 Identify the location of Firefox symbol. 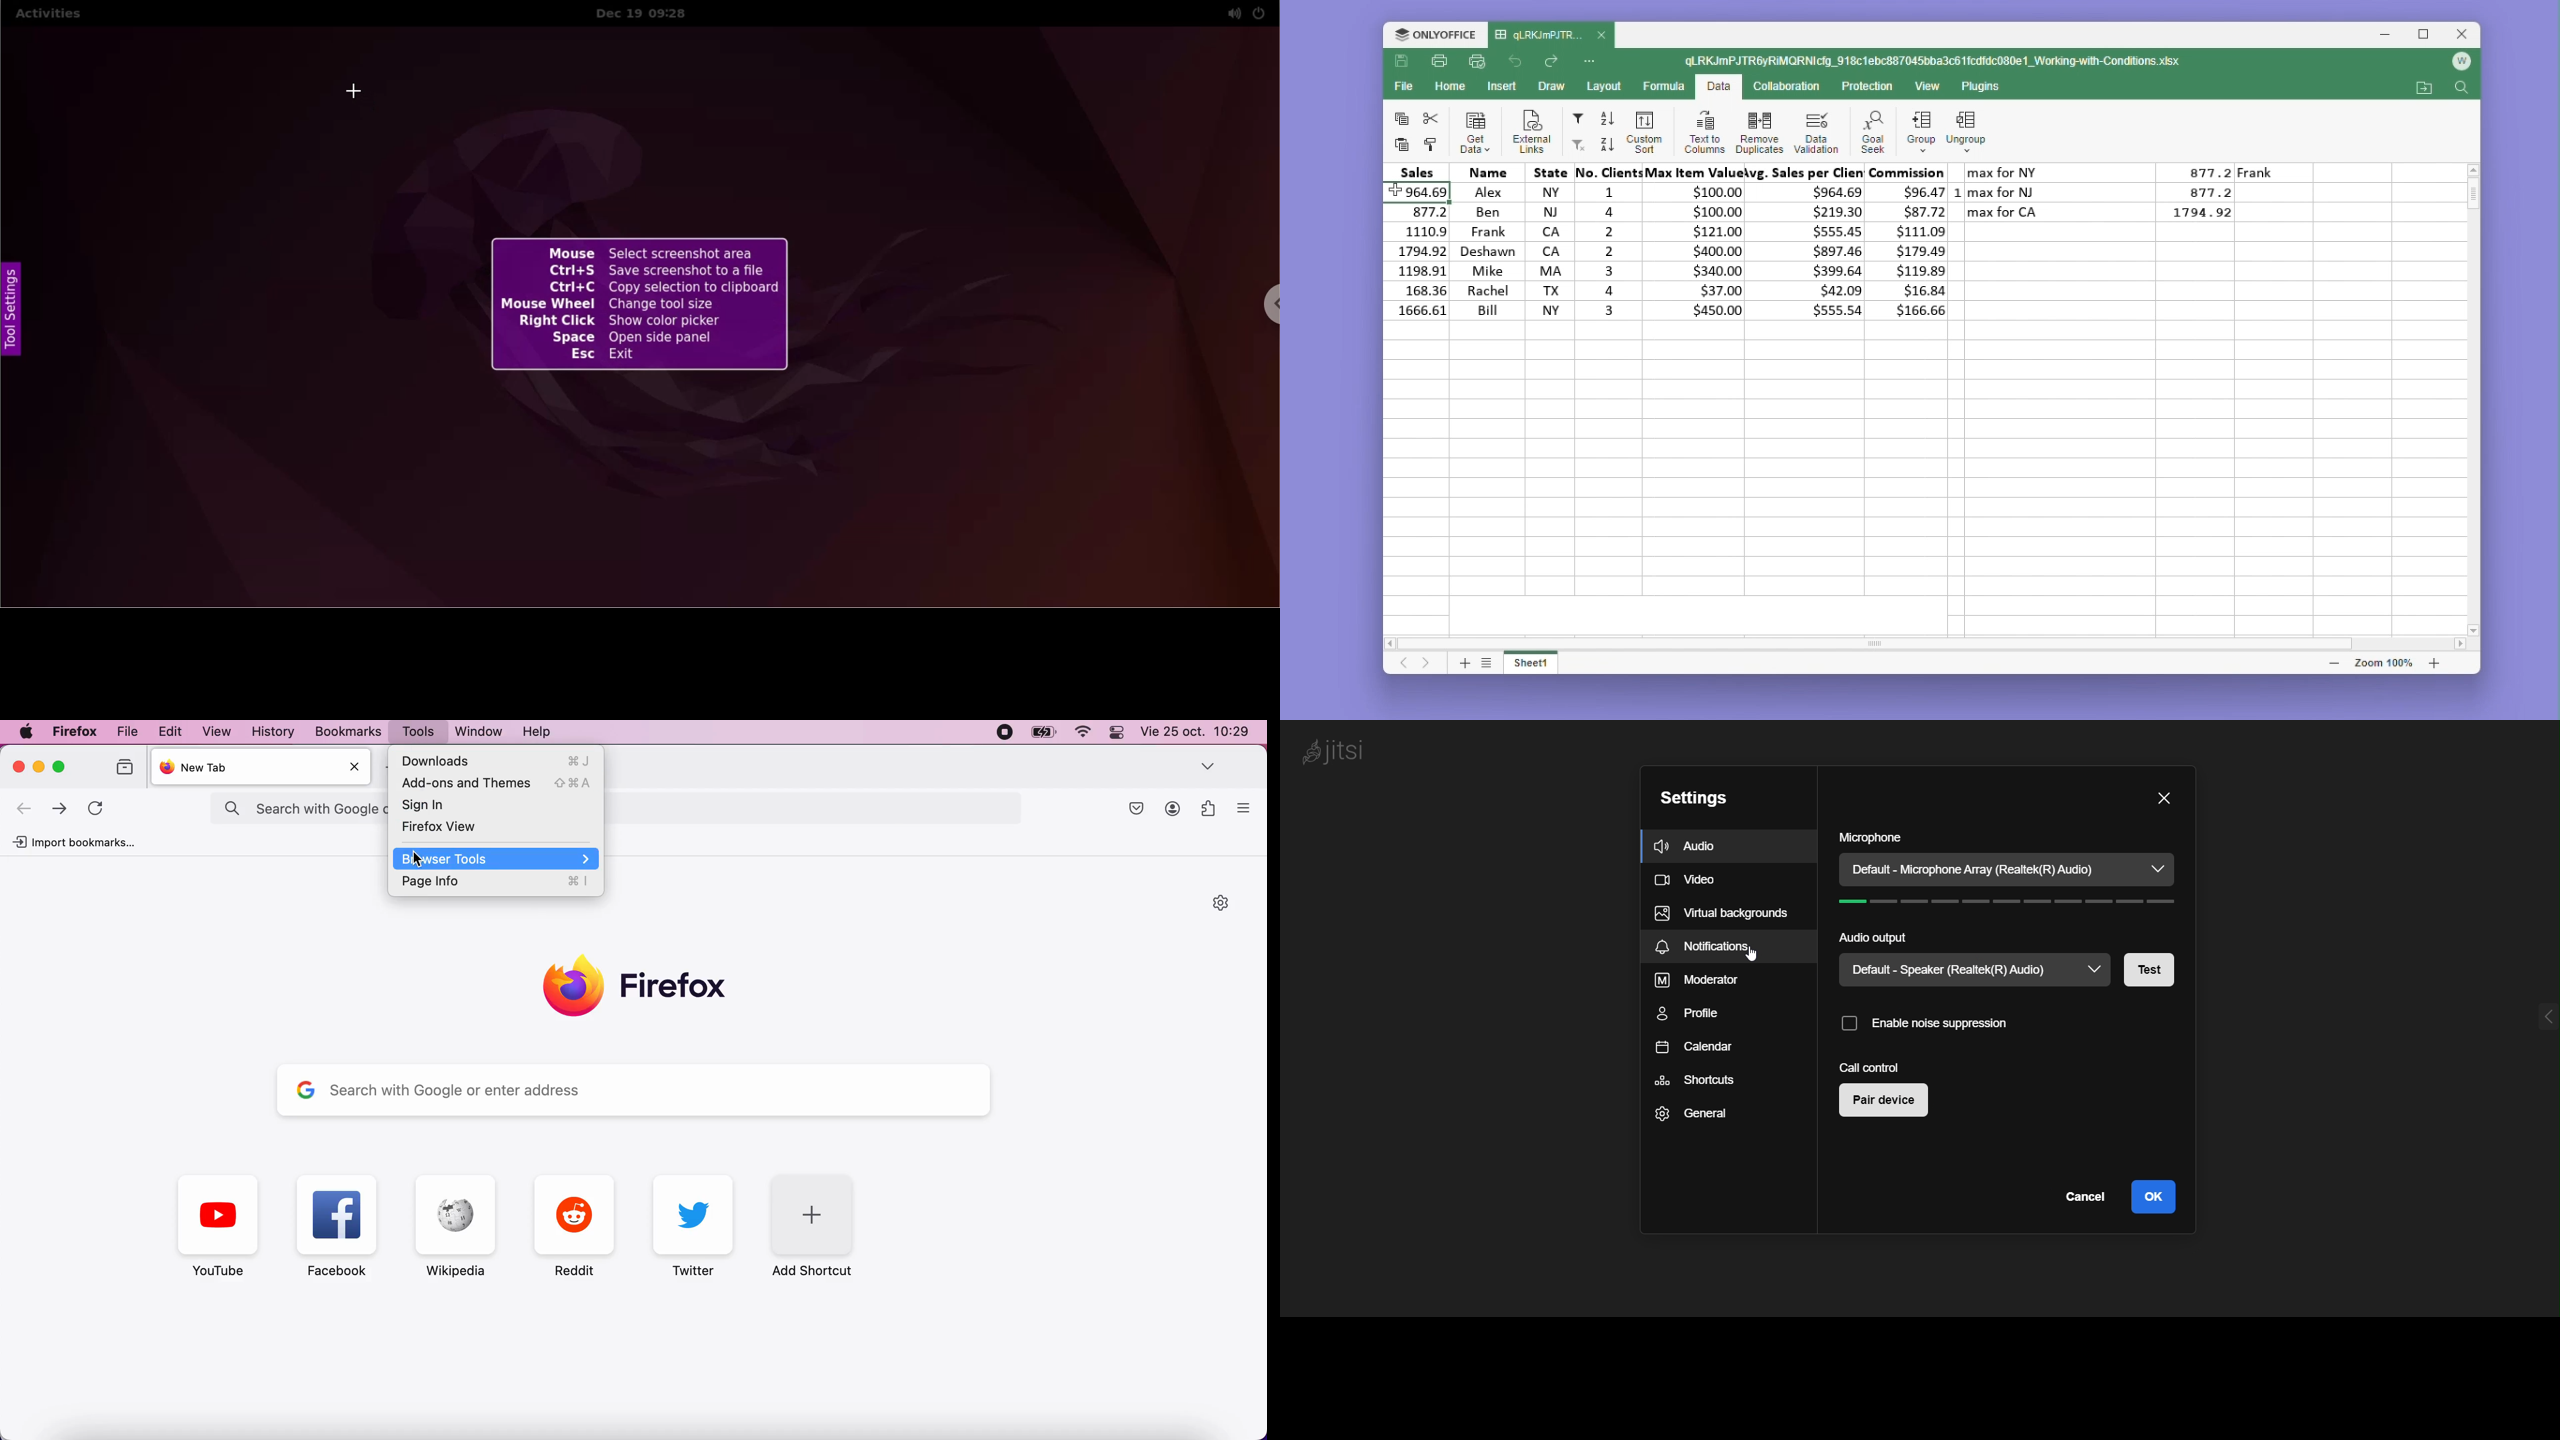
(637, 988).